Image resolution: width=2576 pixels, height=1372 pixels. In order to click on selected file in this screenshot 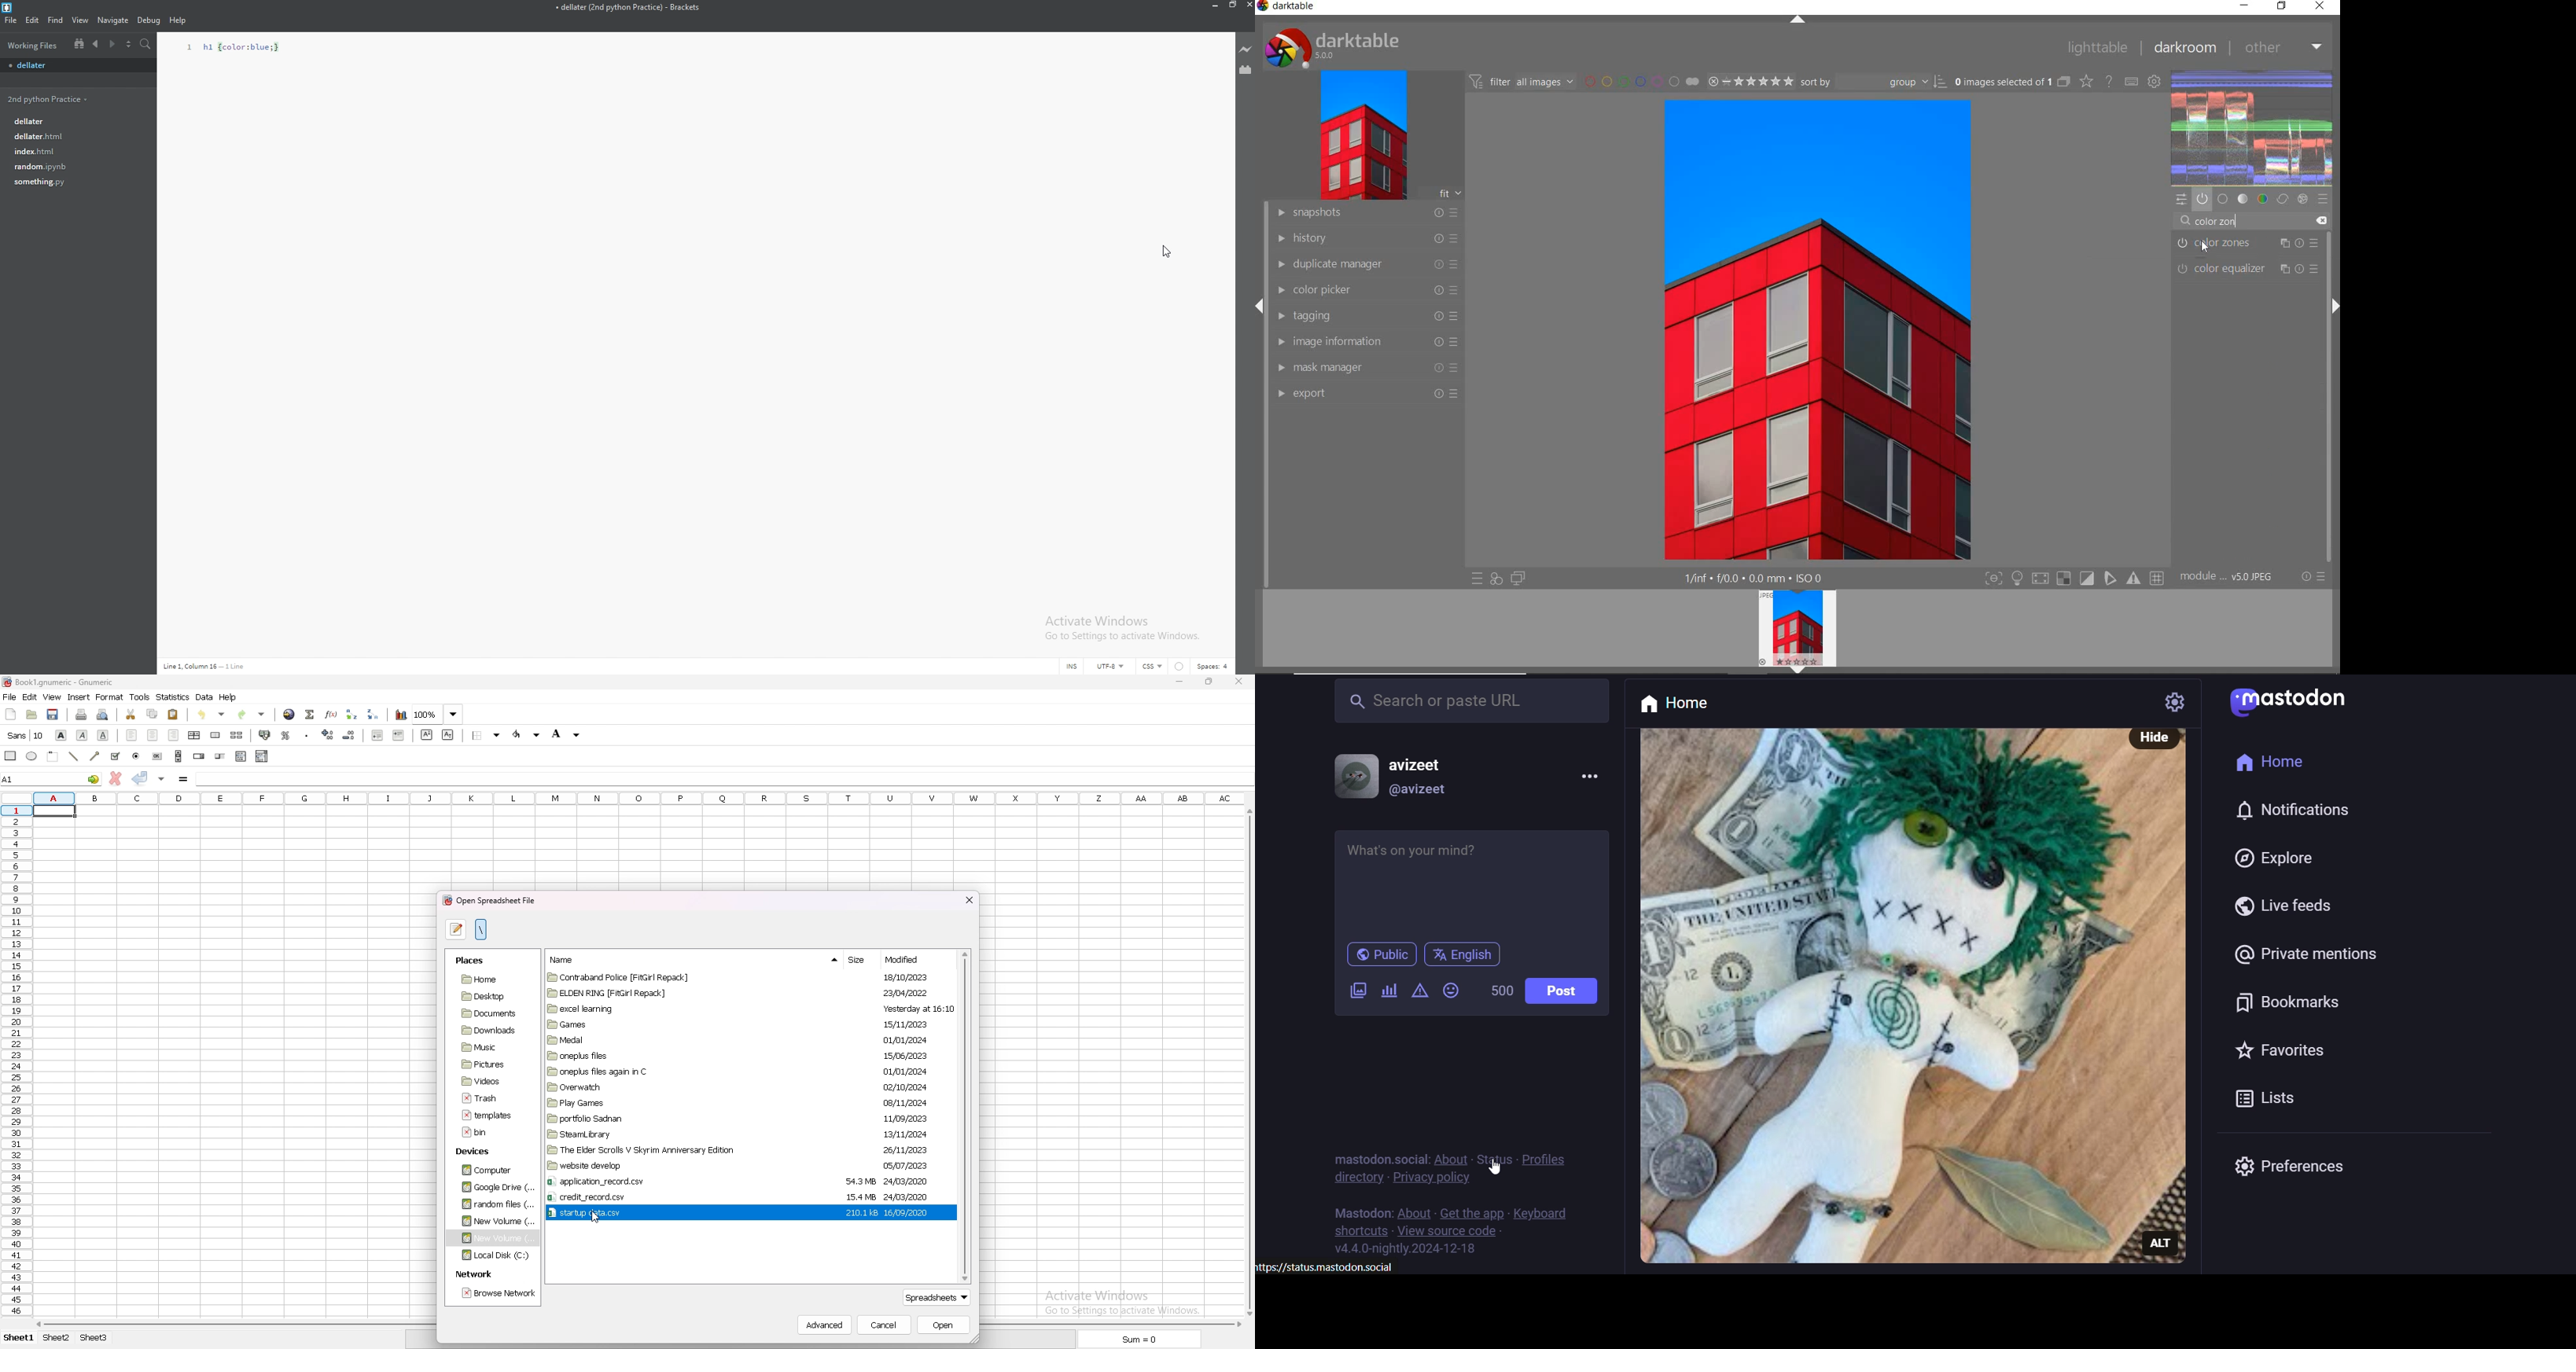, I will do `click(690, 1213)`.